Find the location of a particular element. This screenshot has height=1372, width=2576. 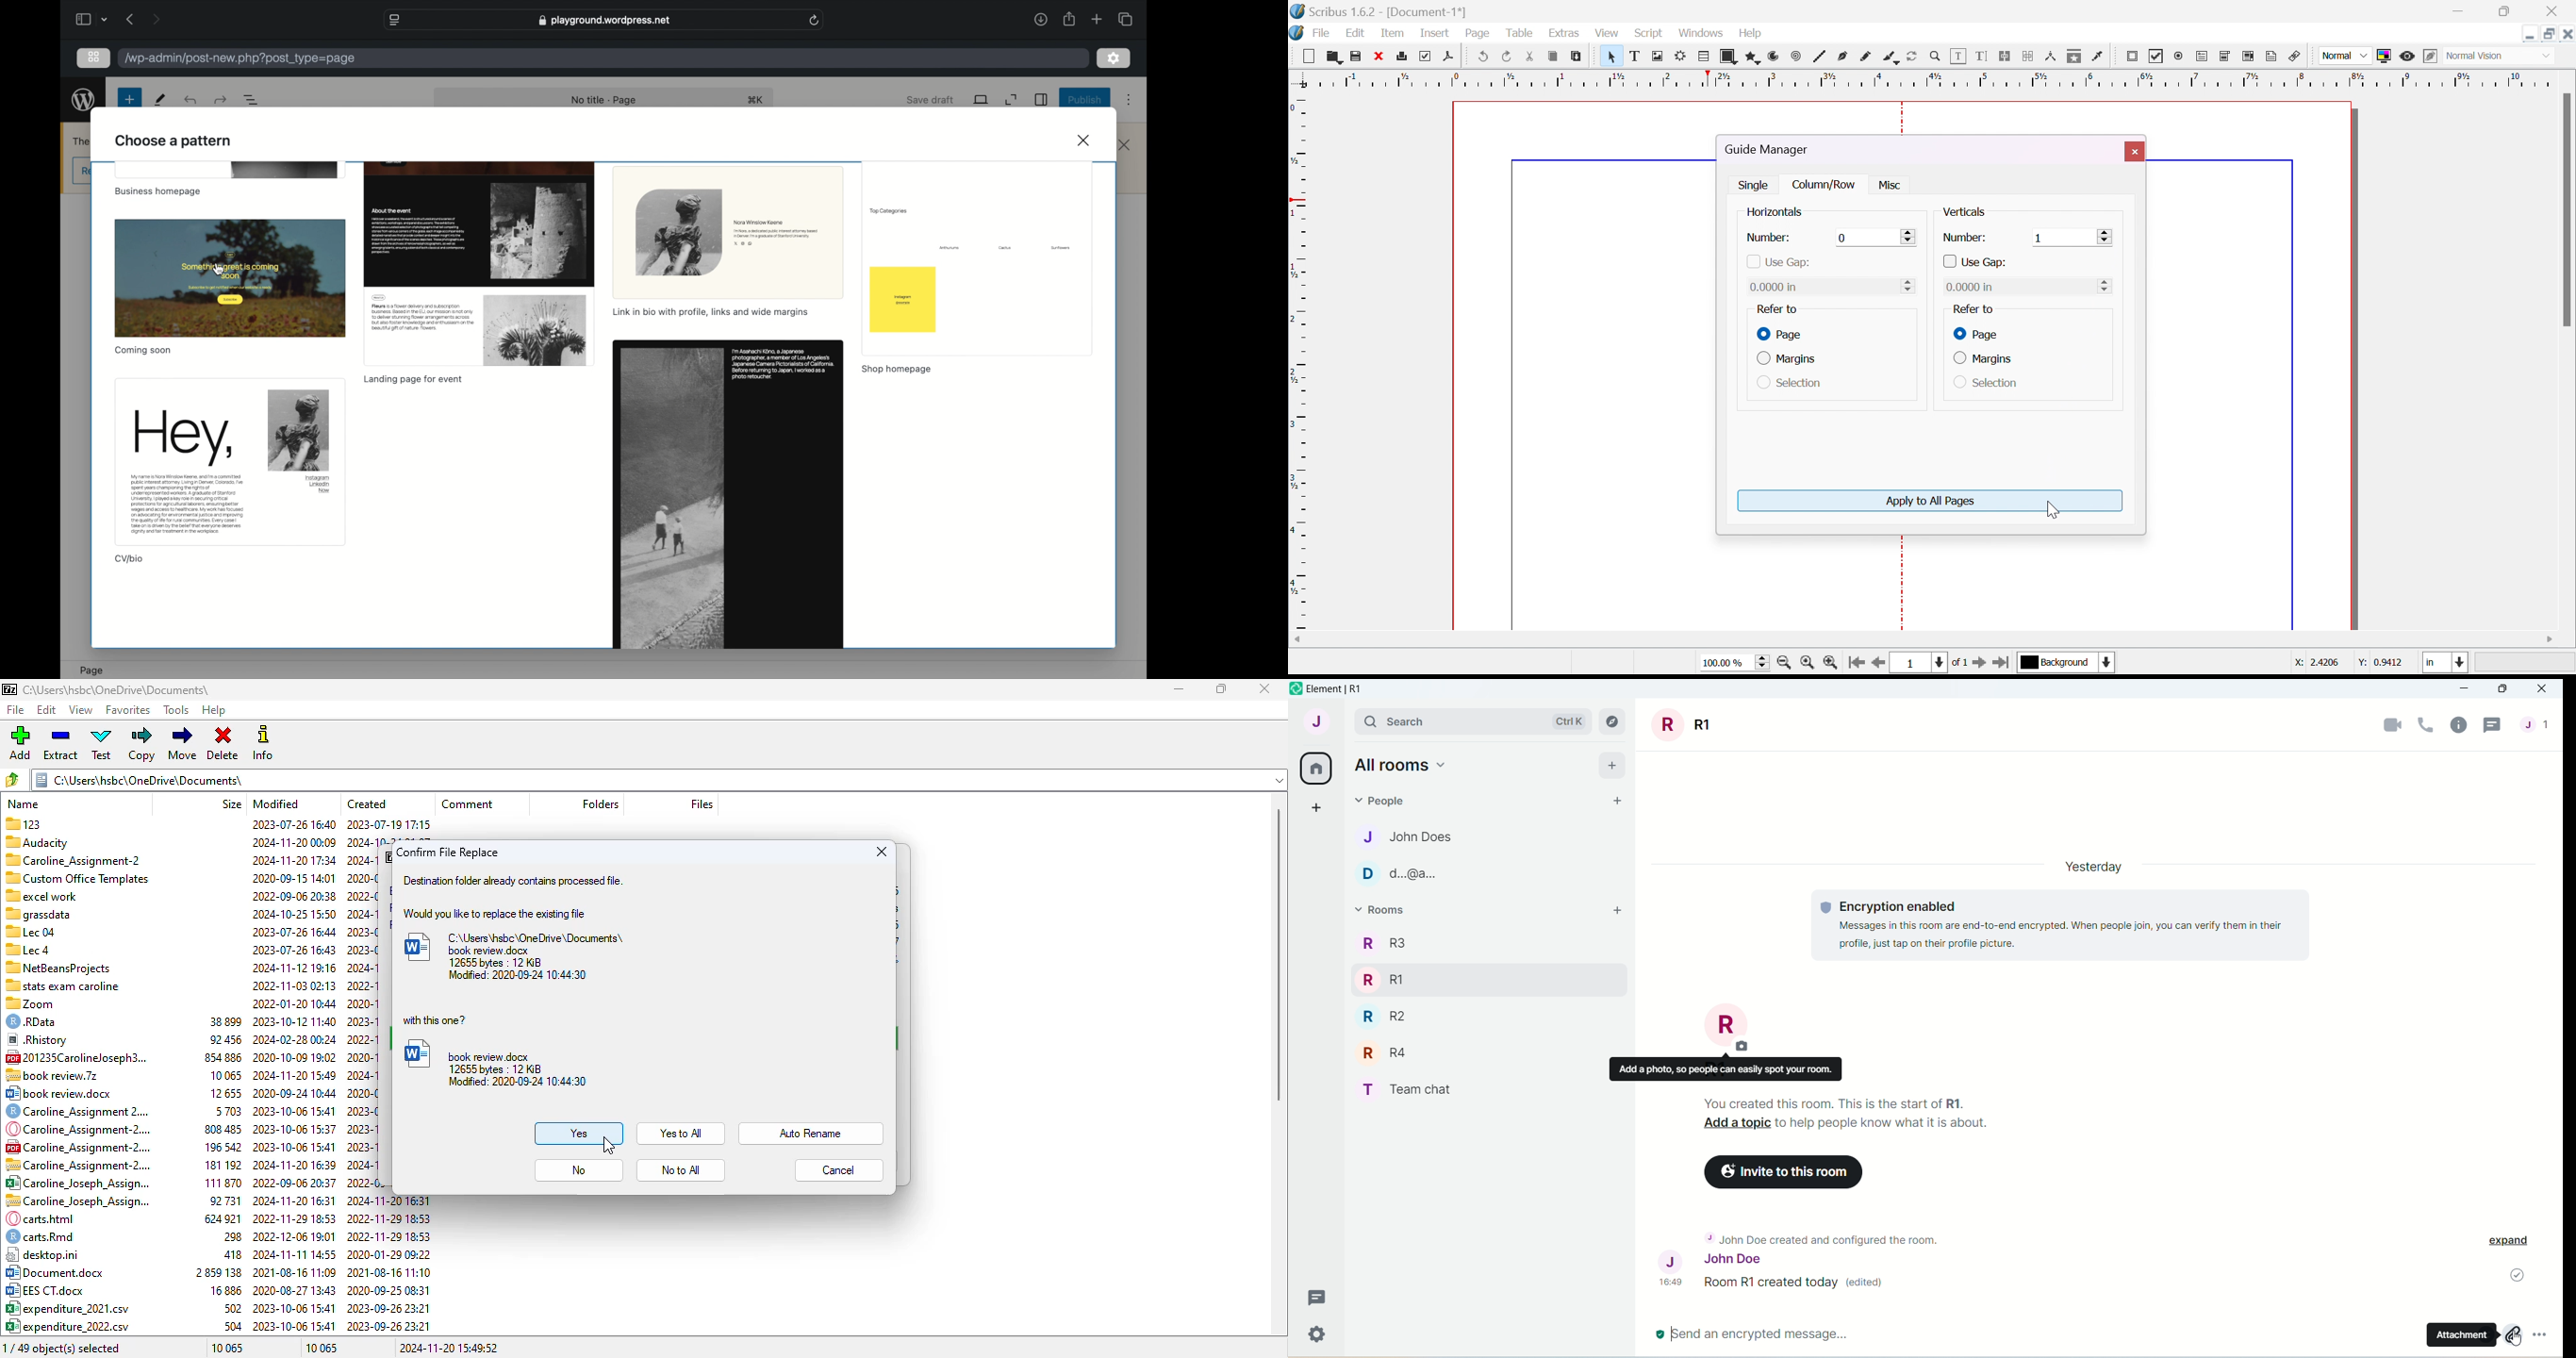

folder is located at coordinates (599, 803).